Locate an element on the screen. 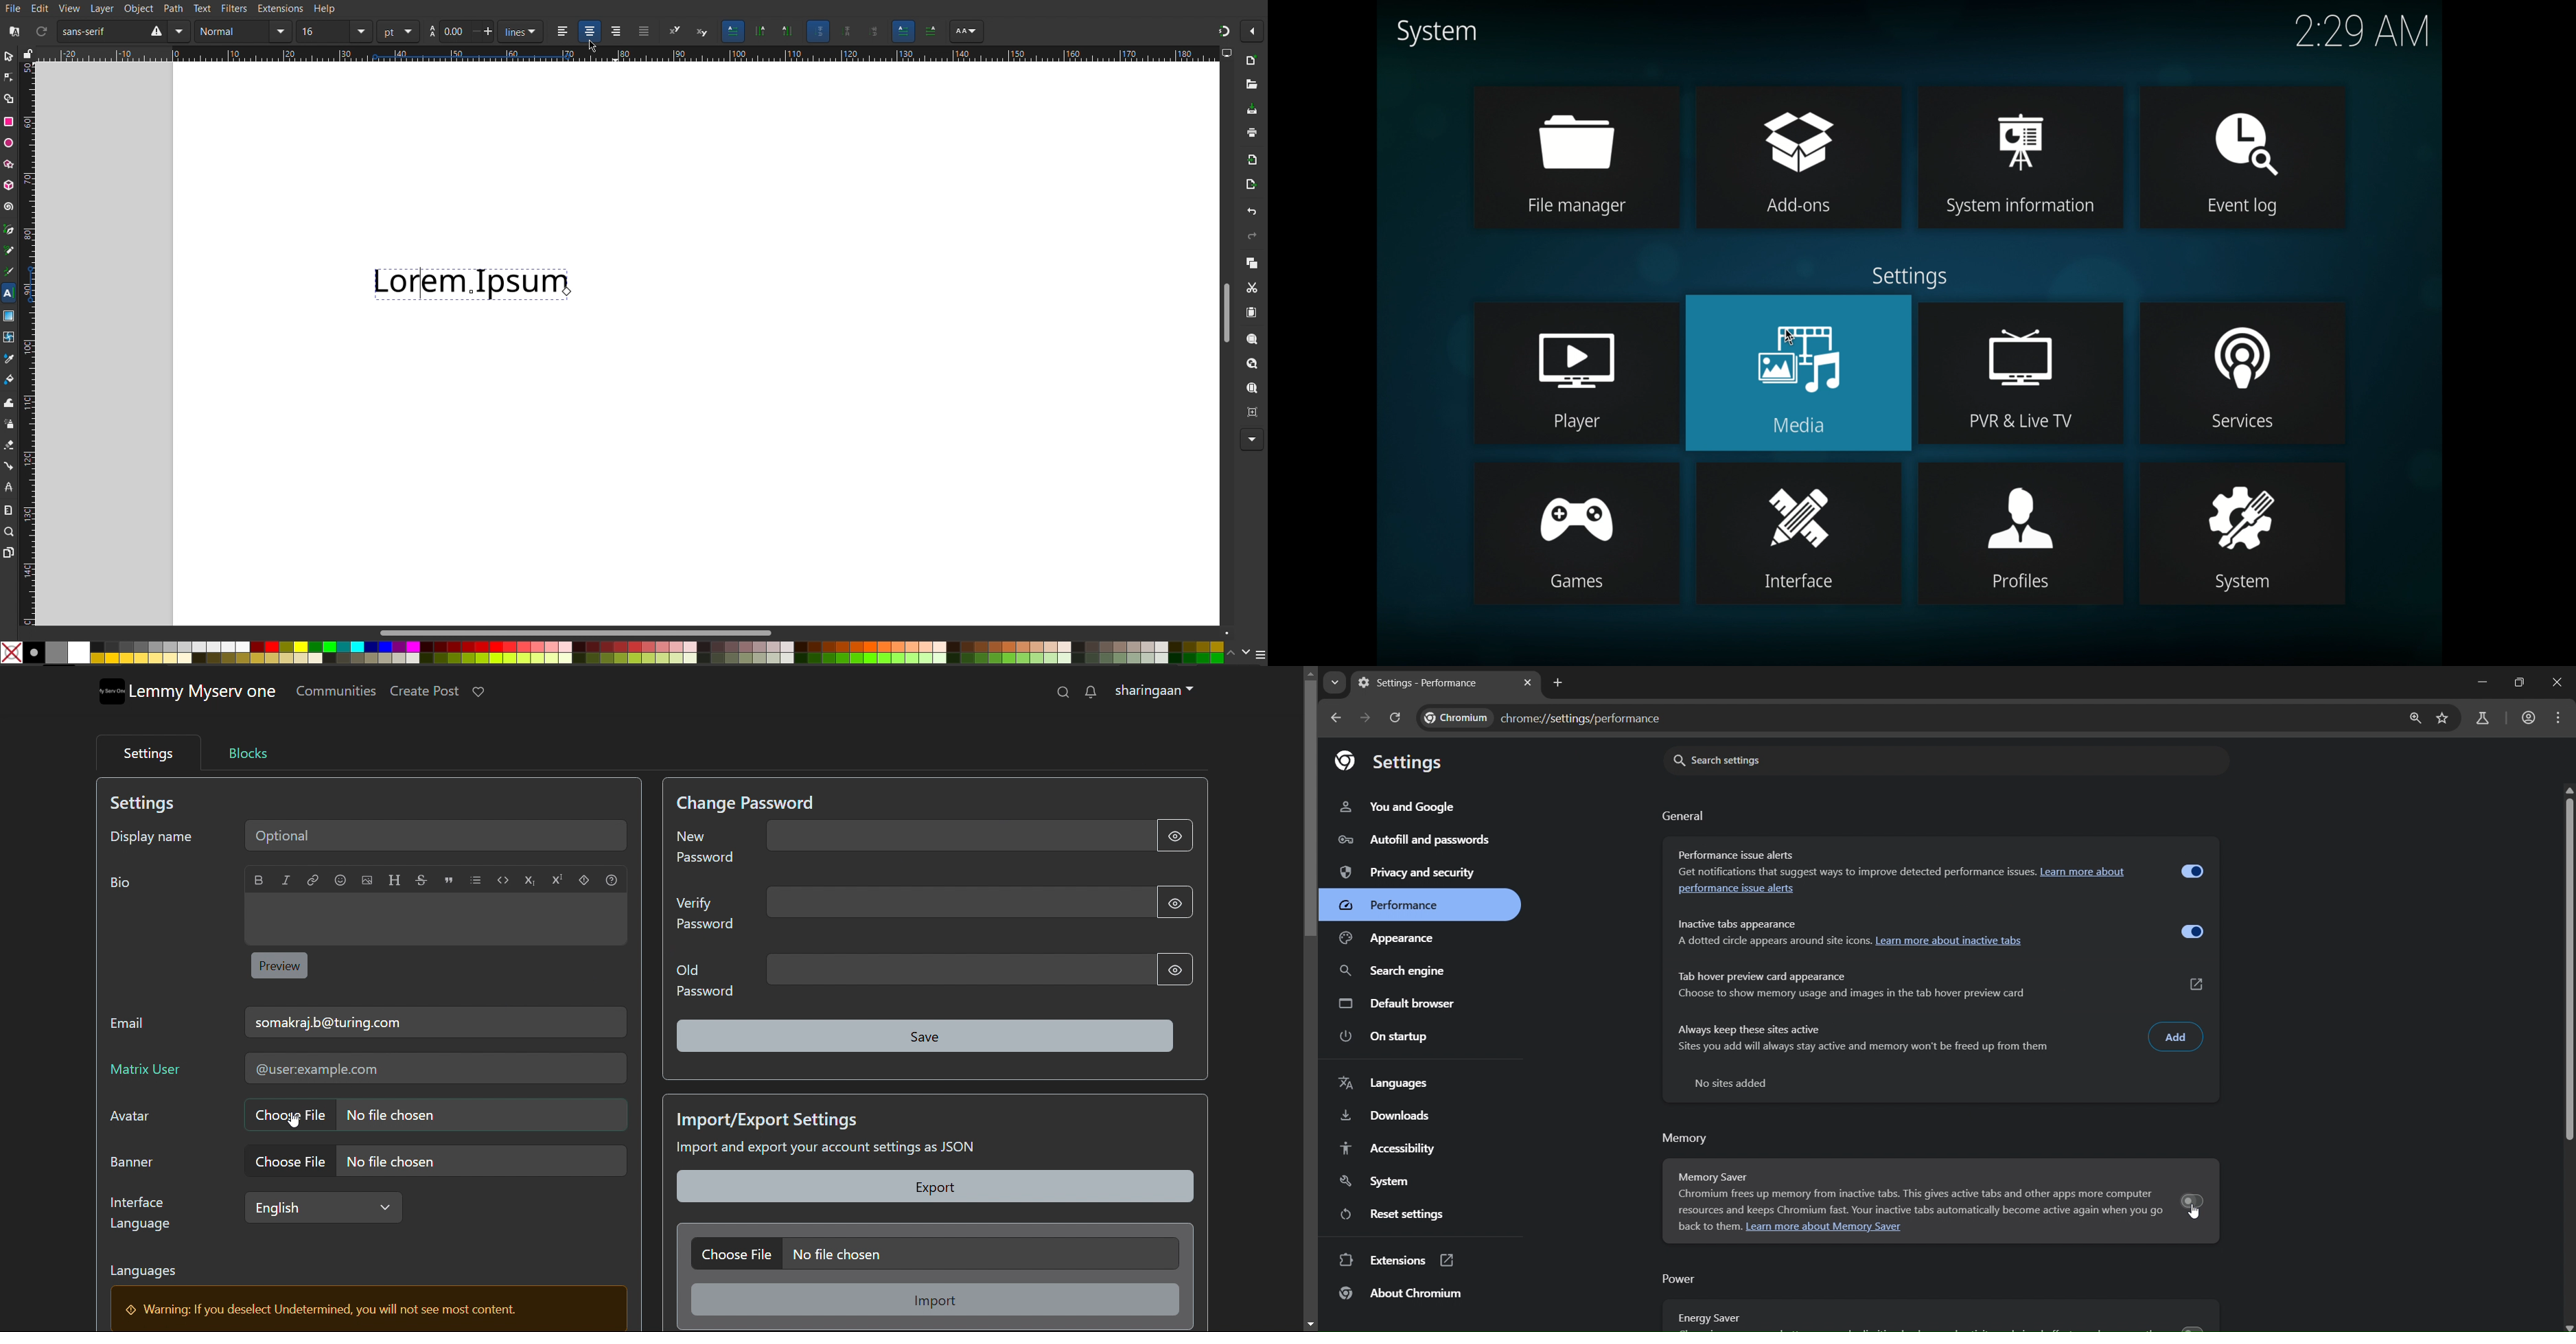  Options is located at coordinates (1252, 30).